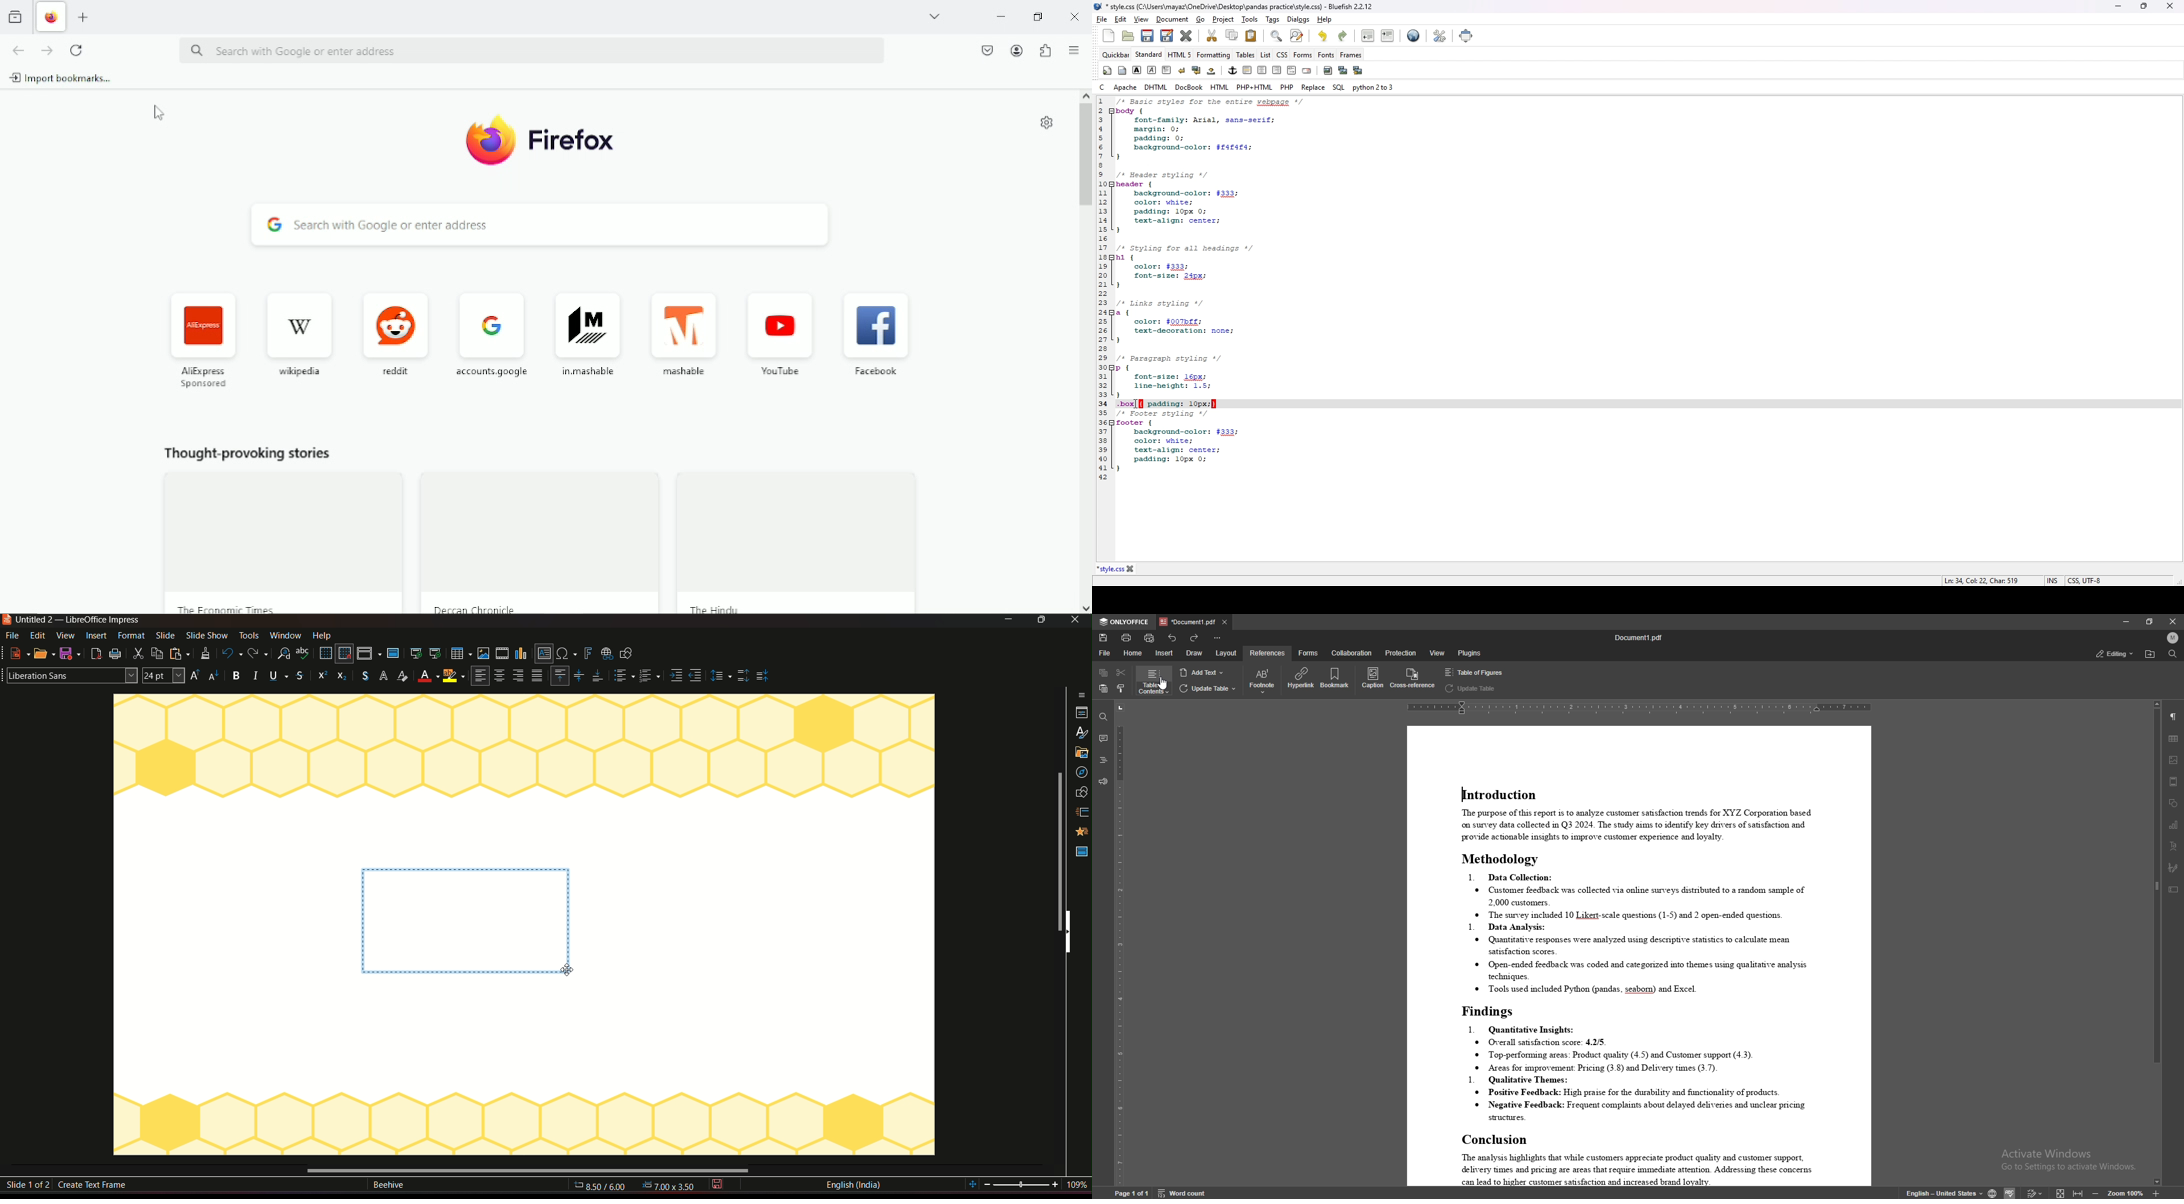 The height and width of the screenshot is (1204, 2184). I want to click on Master slide, so click(1081, 853).